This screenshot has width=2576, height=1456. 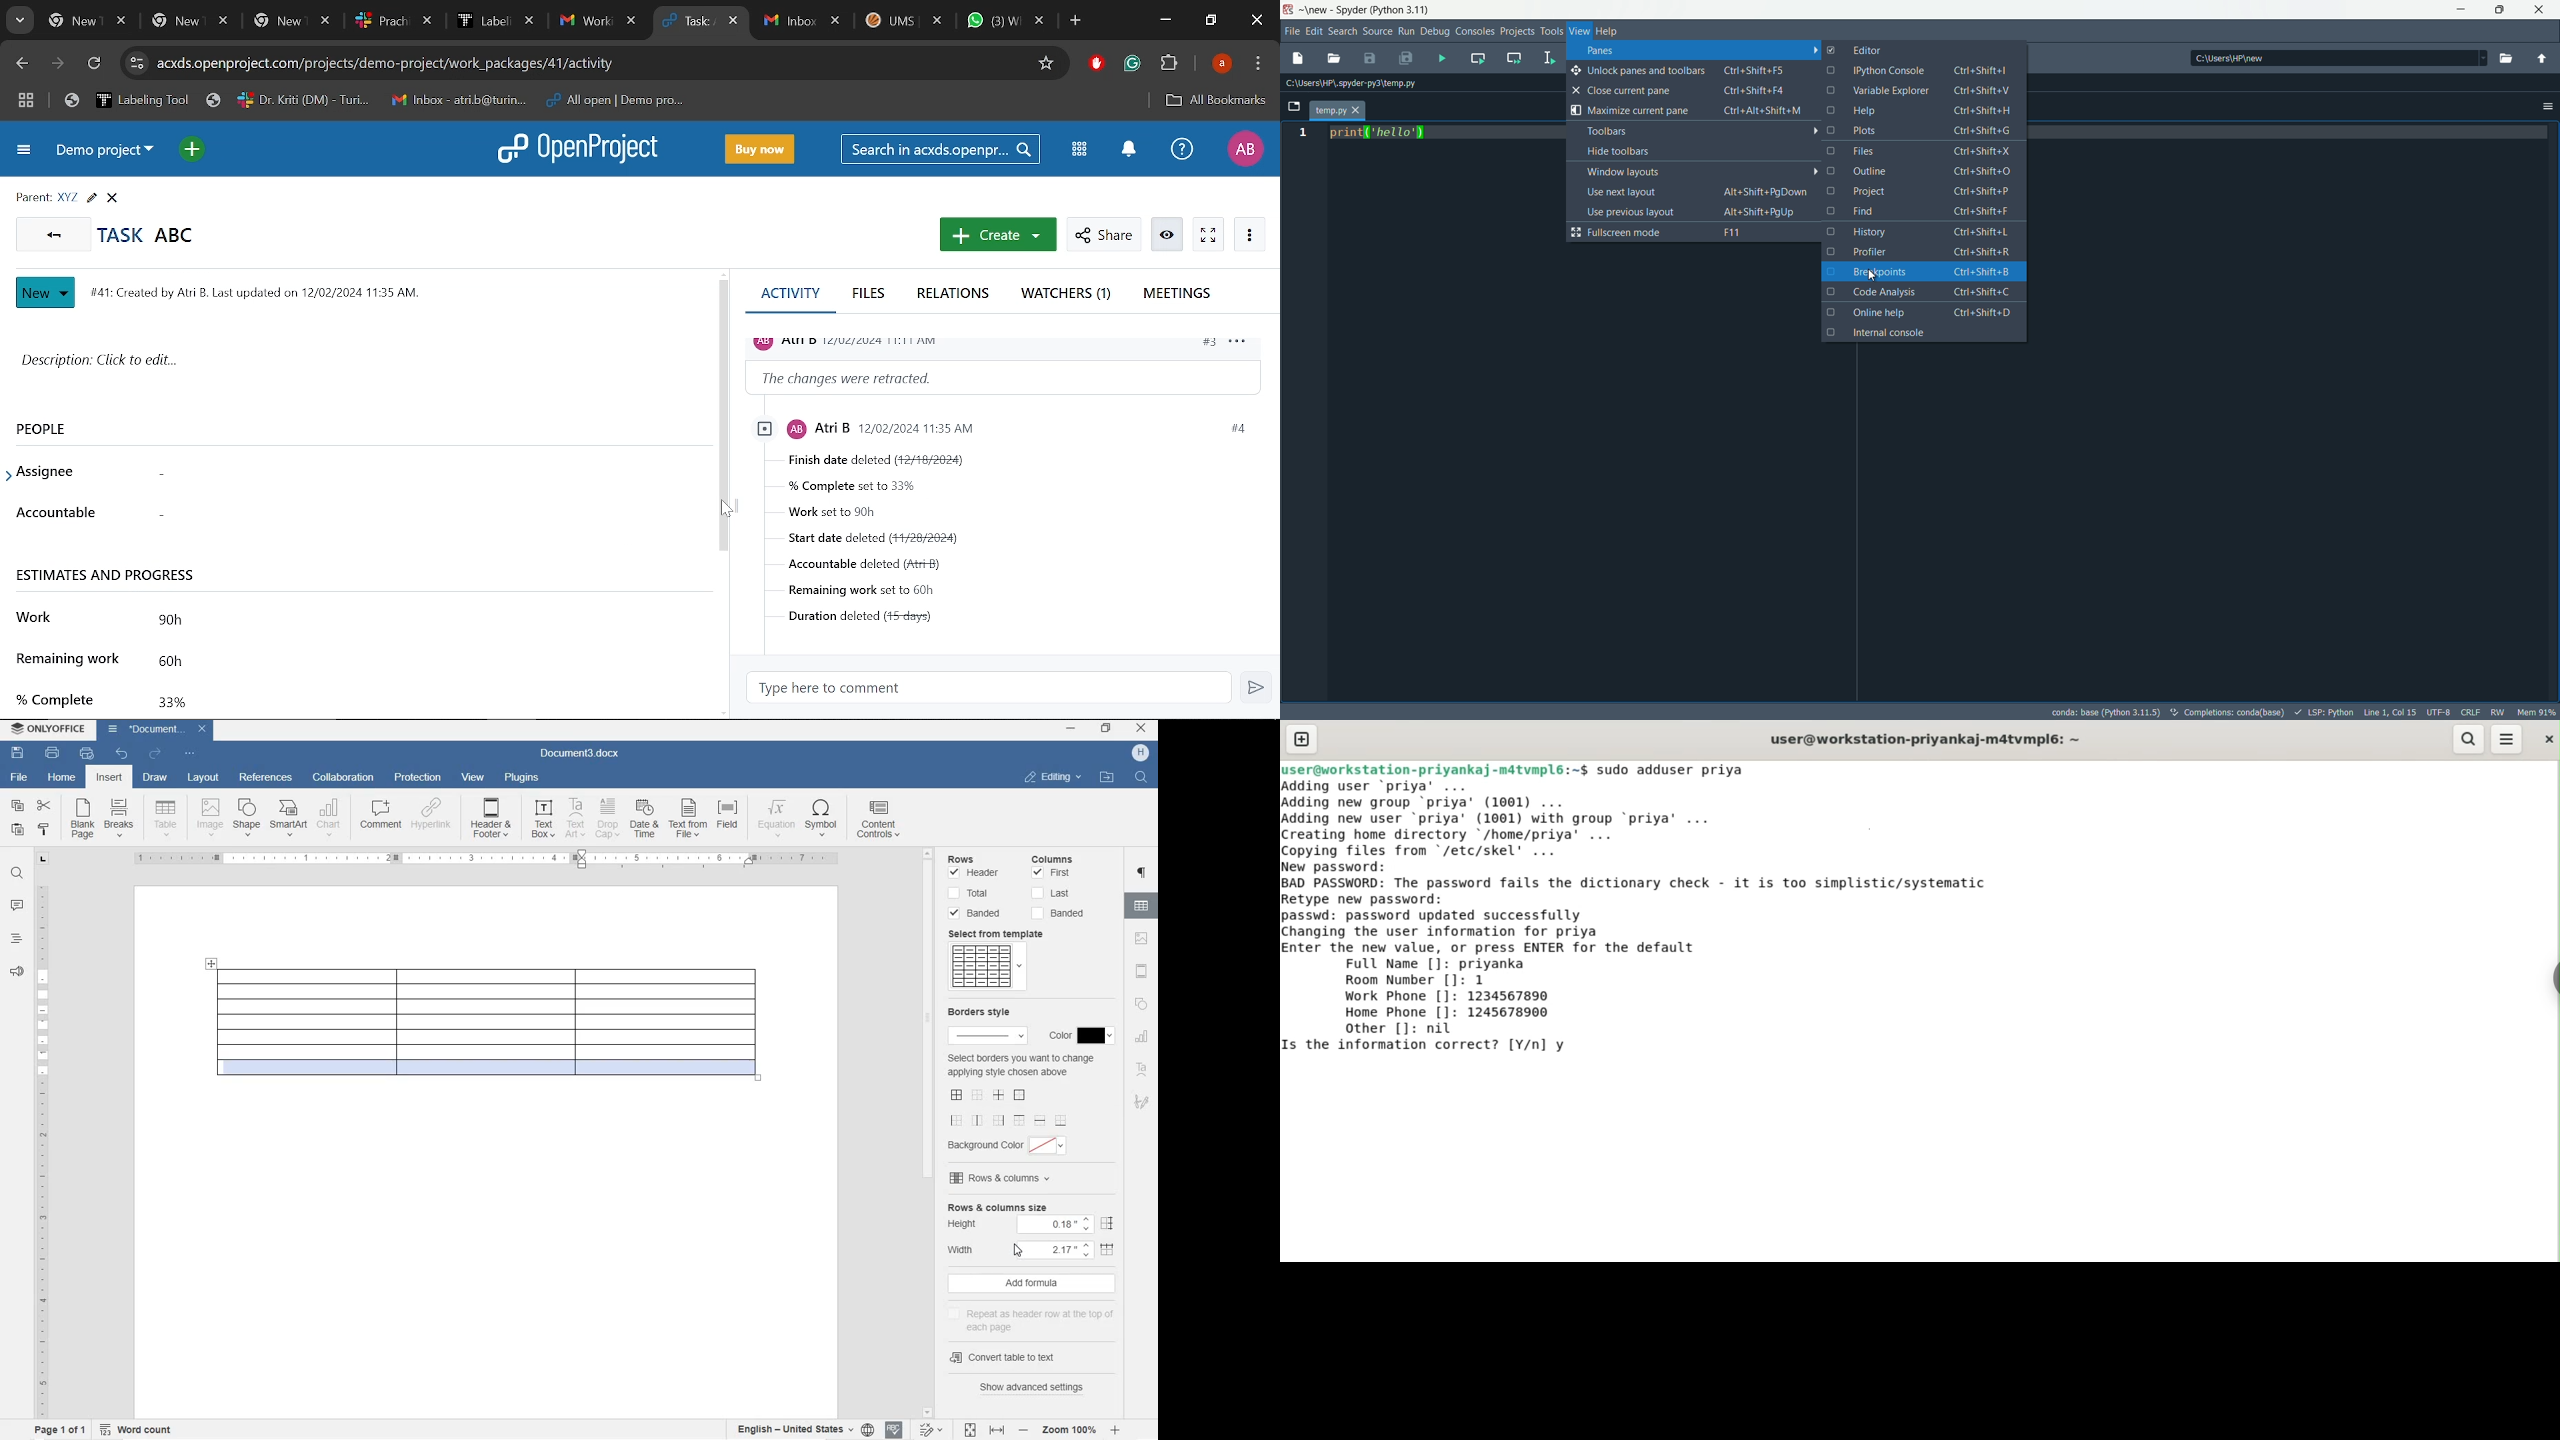 What do you see at coordinates (1924, 213) in the screenshot?
I see `find` at bounding box center [1924, 213].